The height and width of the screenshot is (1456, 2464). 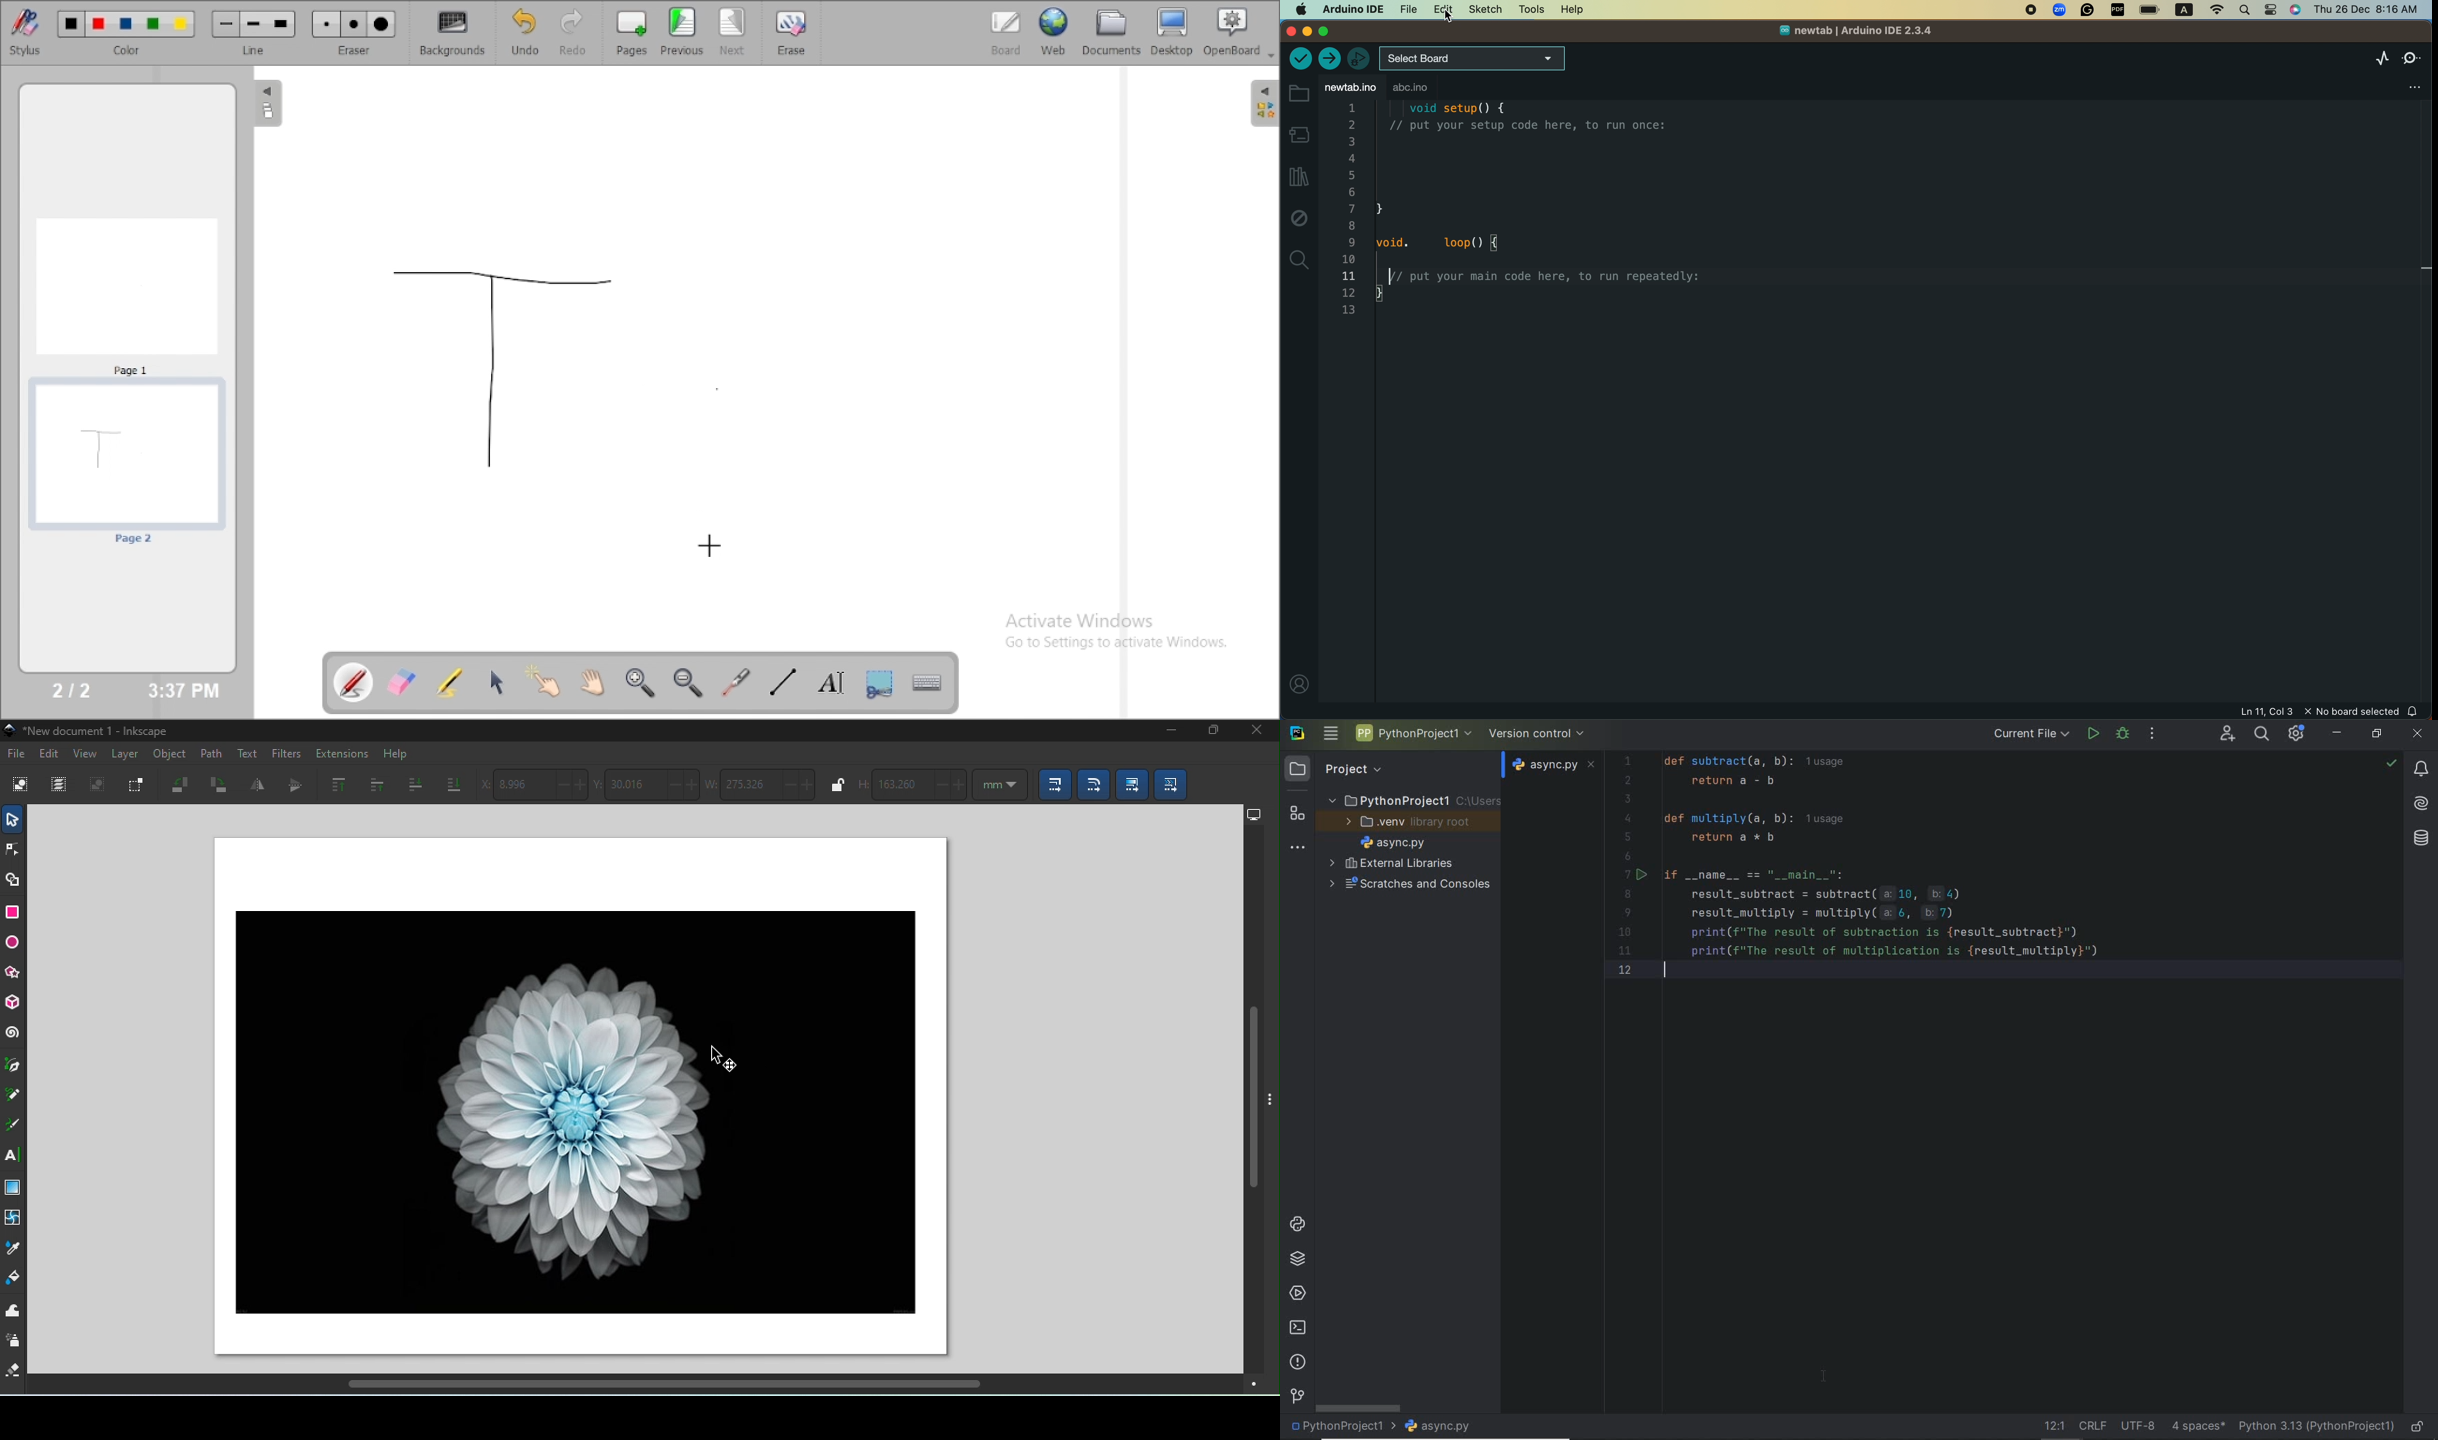 I want to click on arduiono, so click(x=1350, y=8).